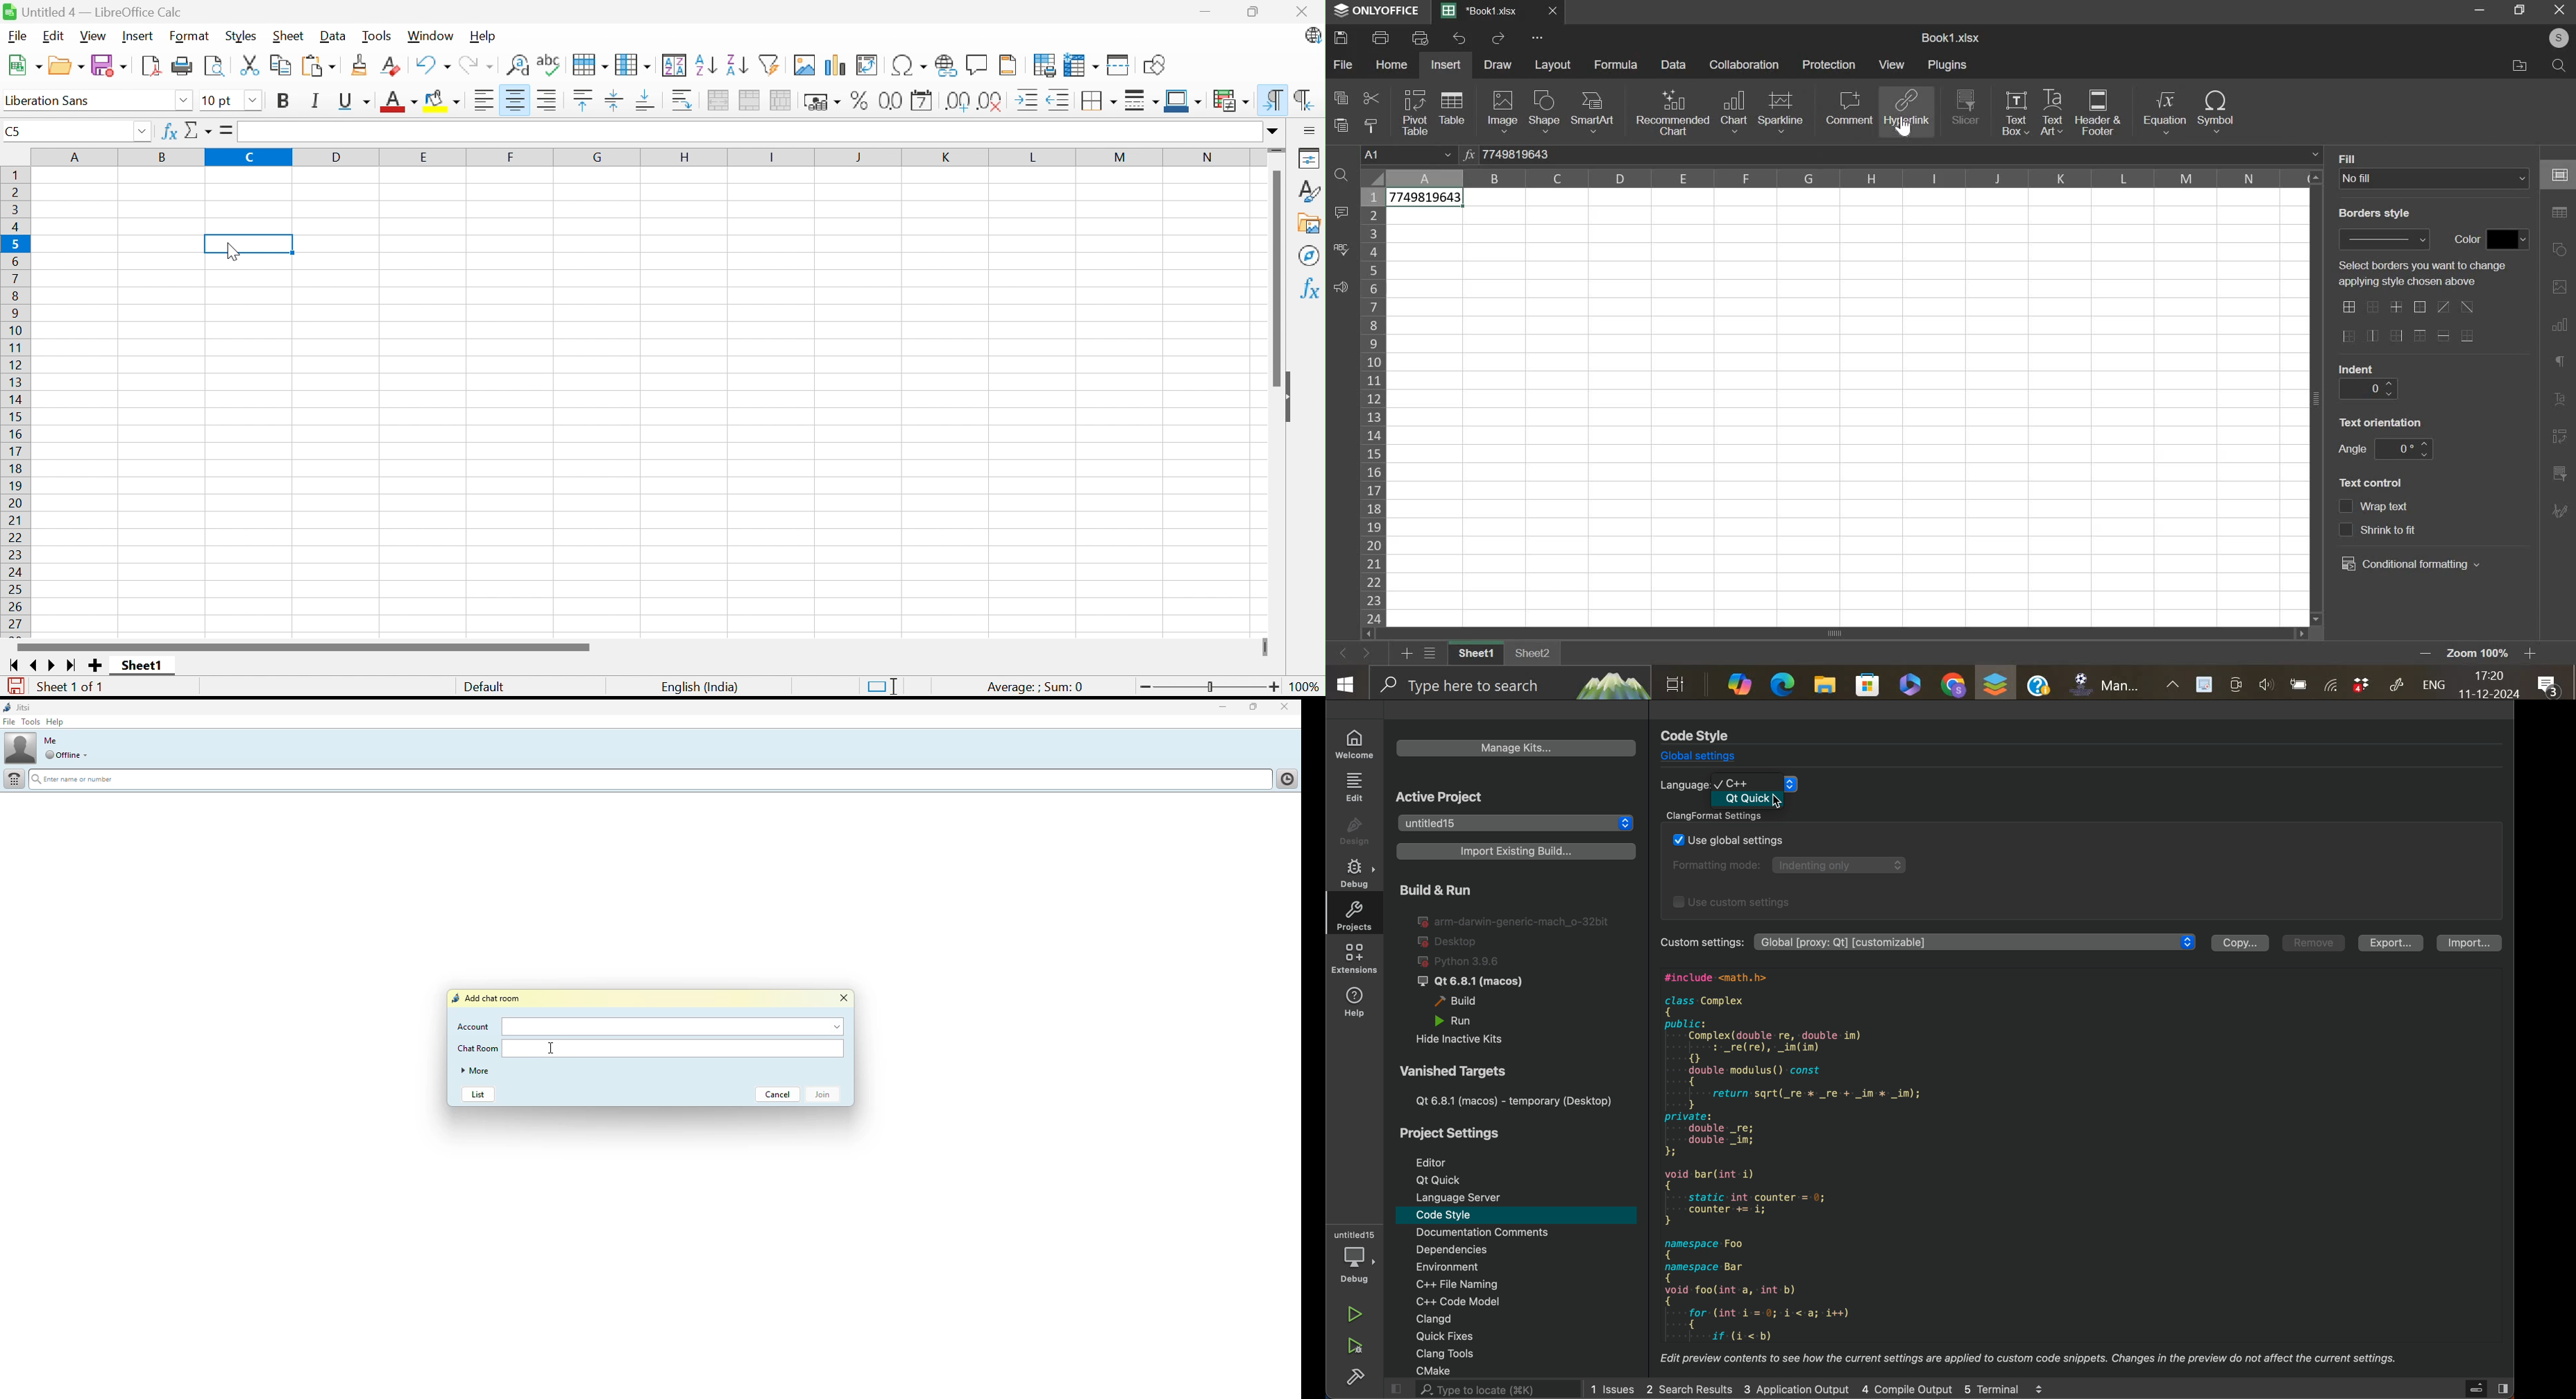  Describe the element at coordinates (393, 65) in the screenshot. I see `Clear Direct Formatting` at that location.